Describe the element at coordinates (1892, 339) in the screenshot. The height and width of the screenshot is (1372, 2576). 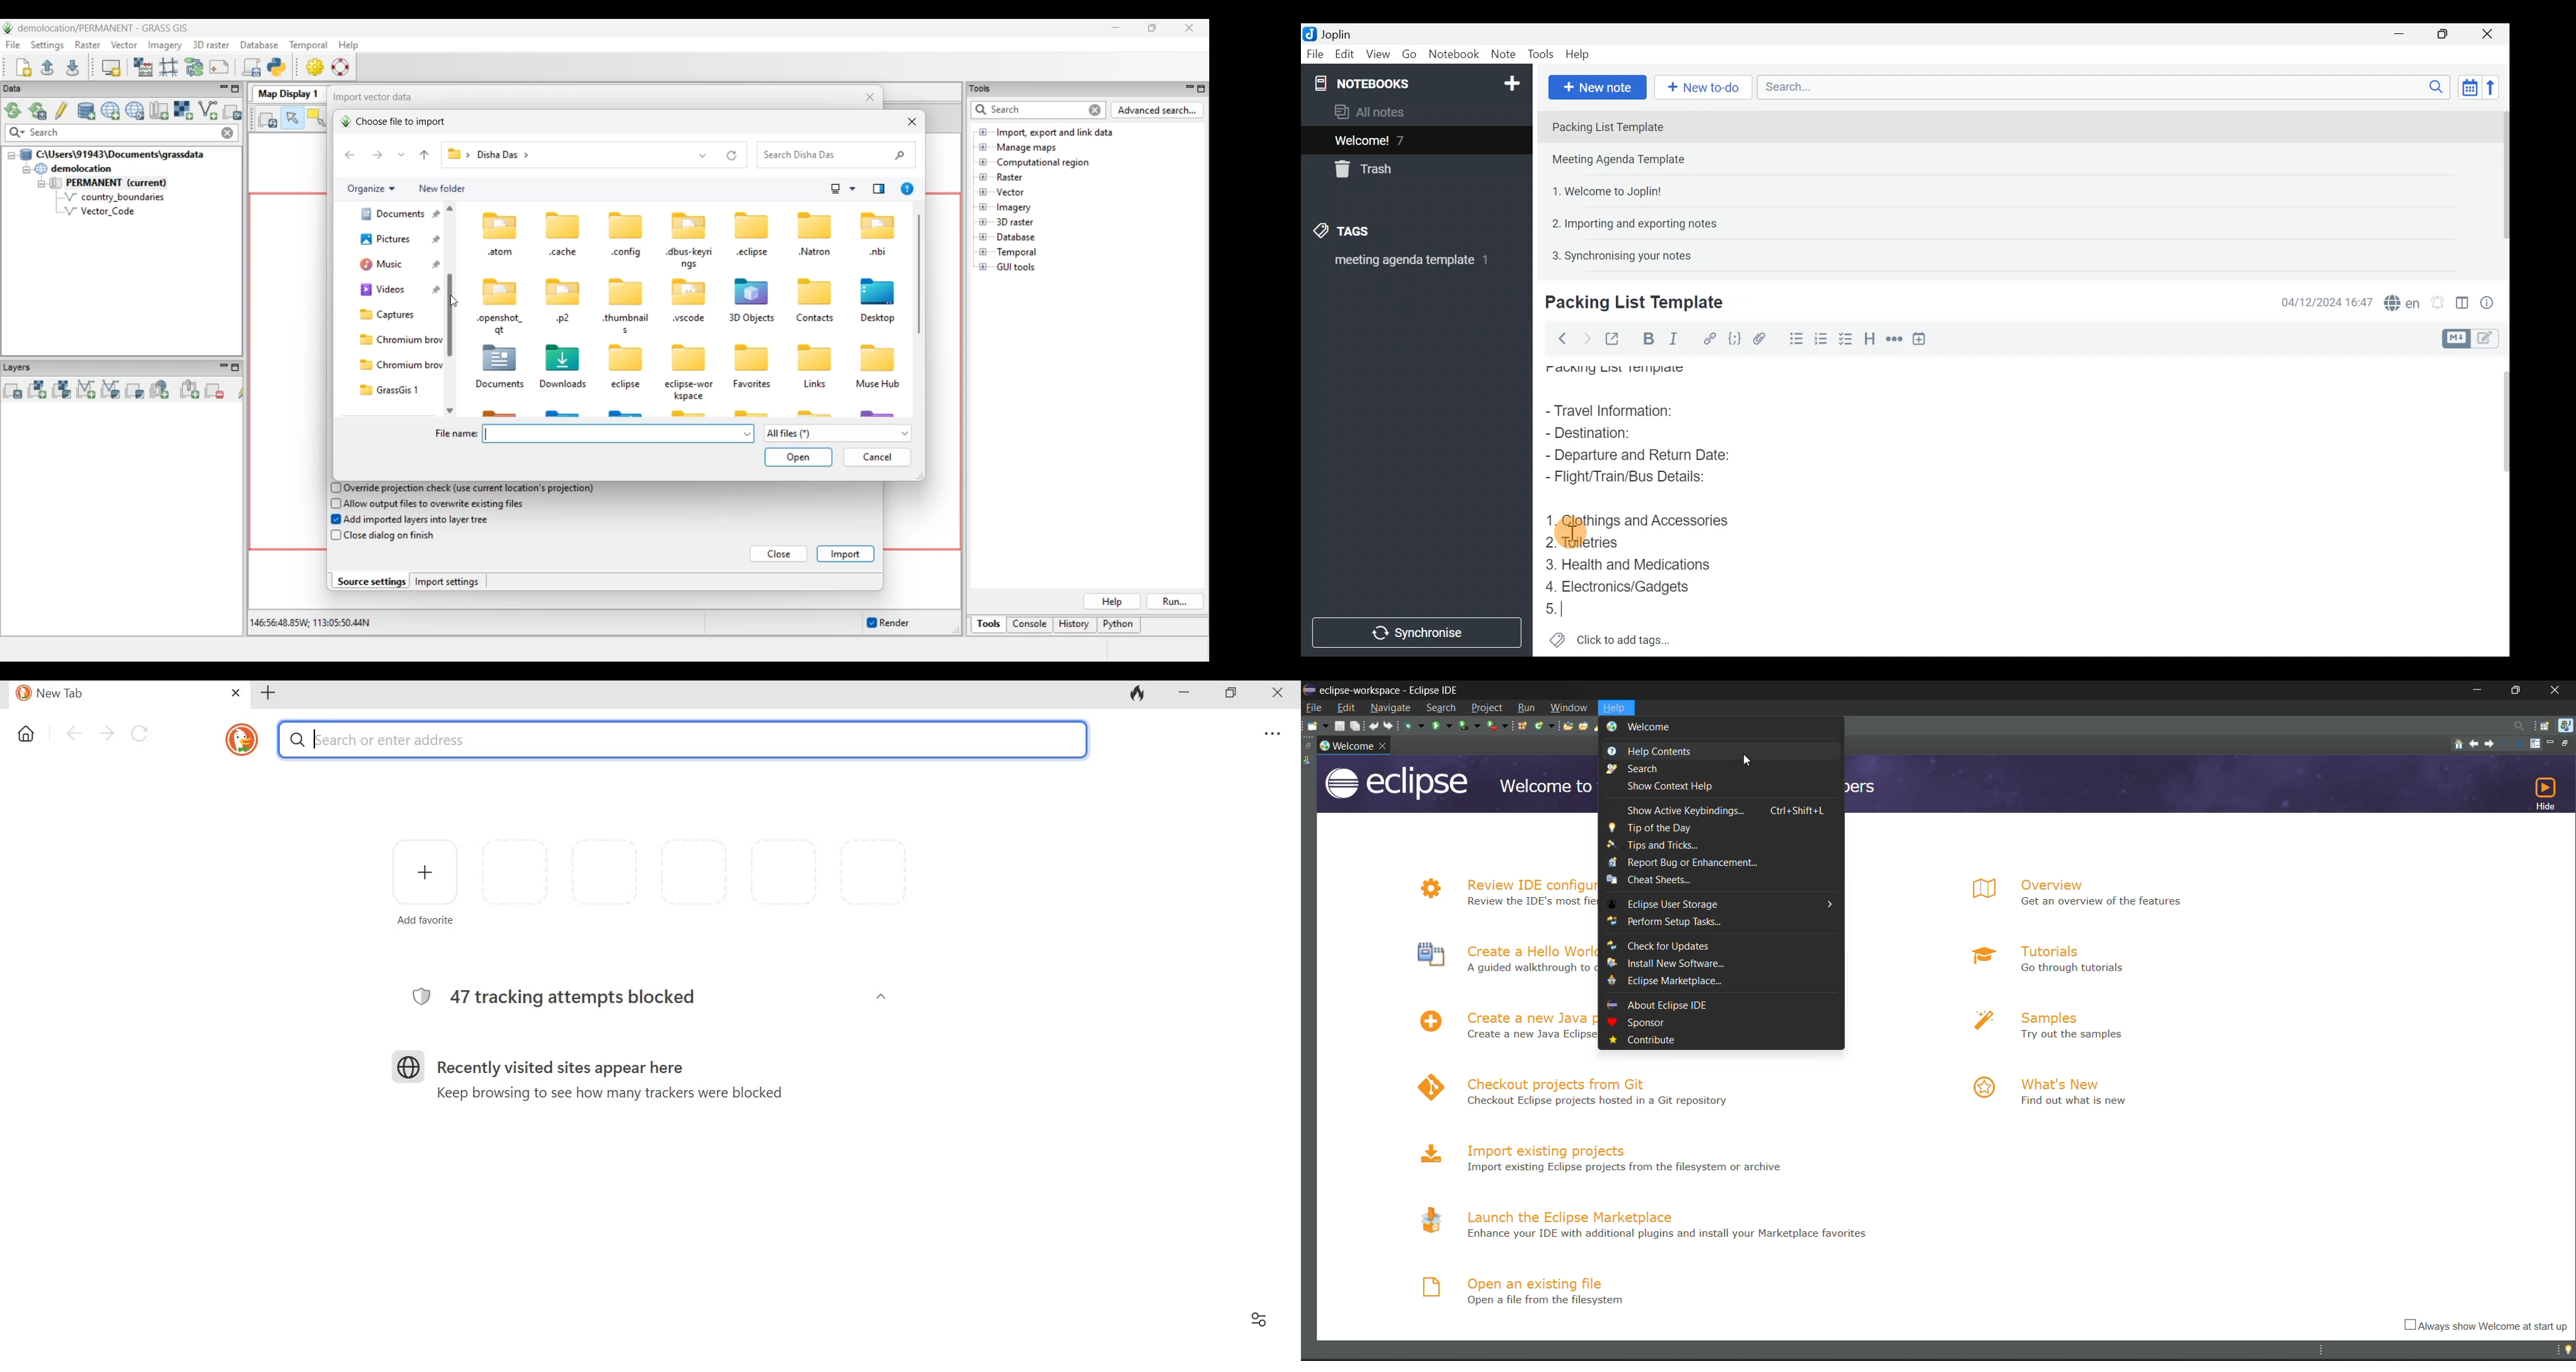
I see `Horizontal rule` at that location.